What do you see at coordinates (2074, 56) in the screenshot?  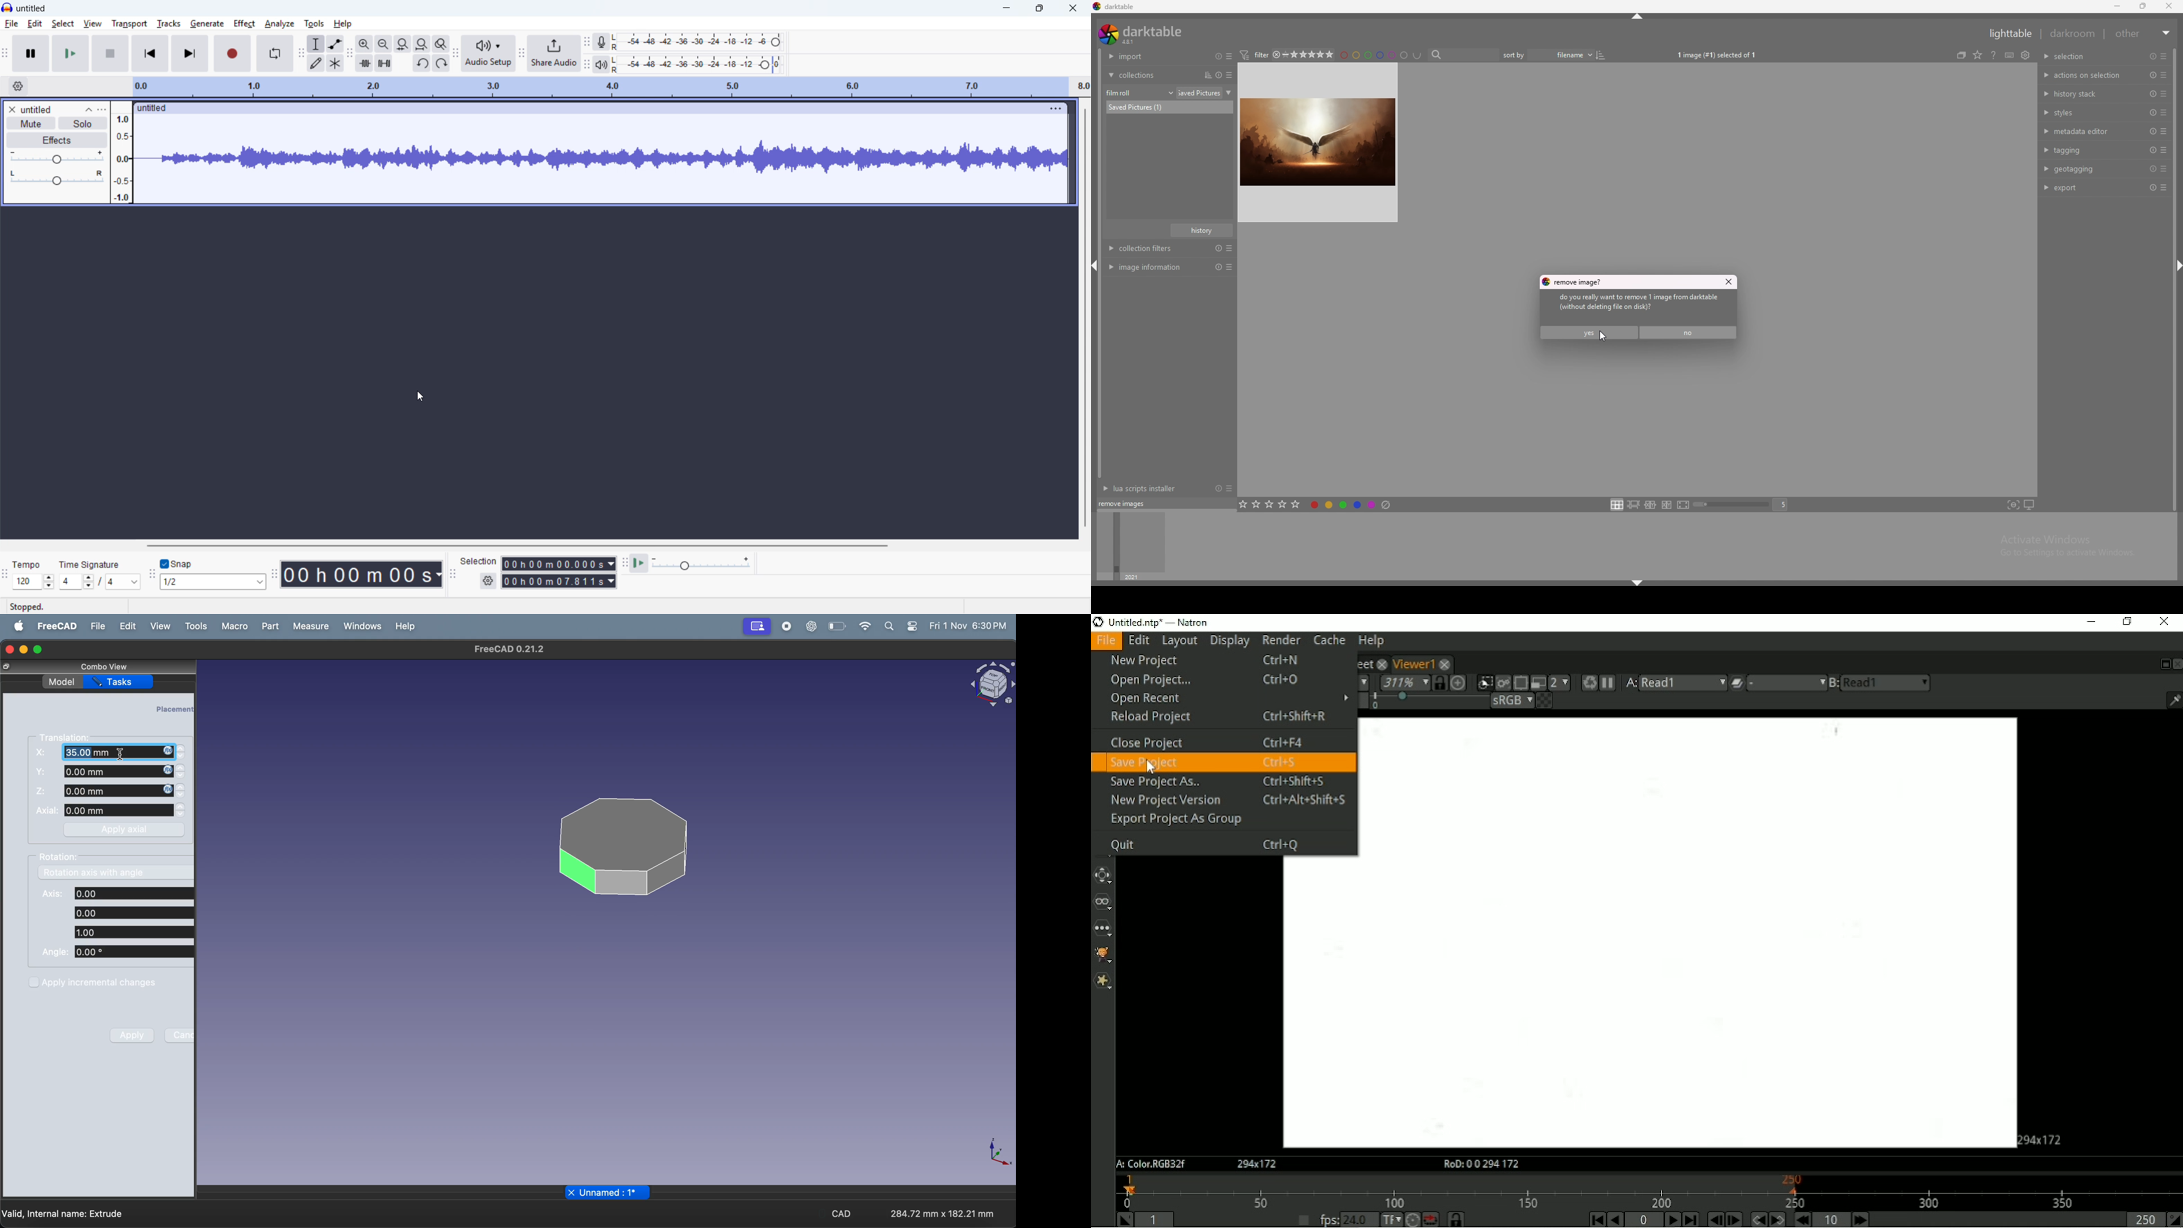 I see `selection` at bounding box center [2074, 56].